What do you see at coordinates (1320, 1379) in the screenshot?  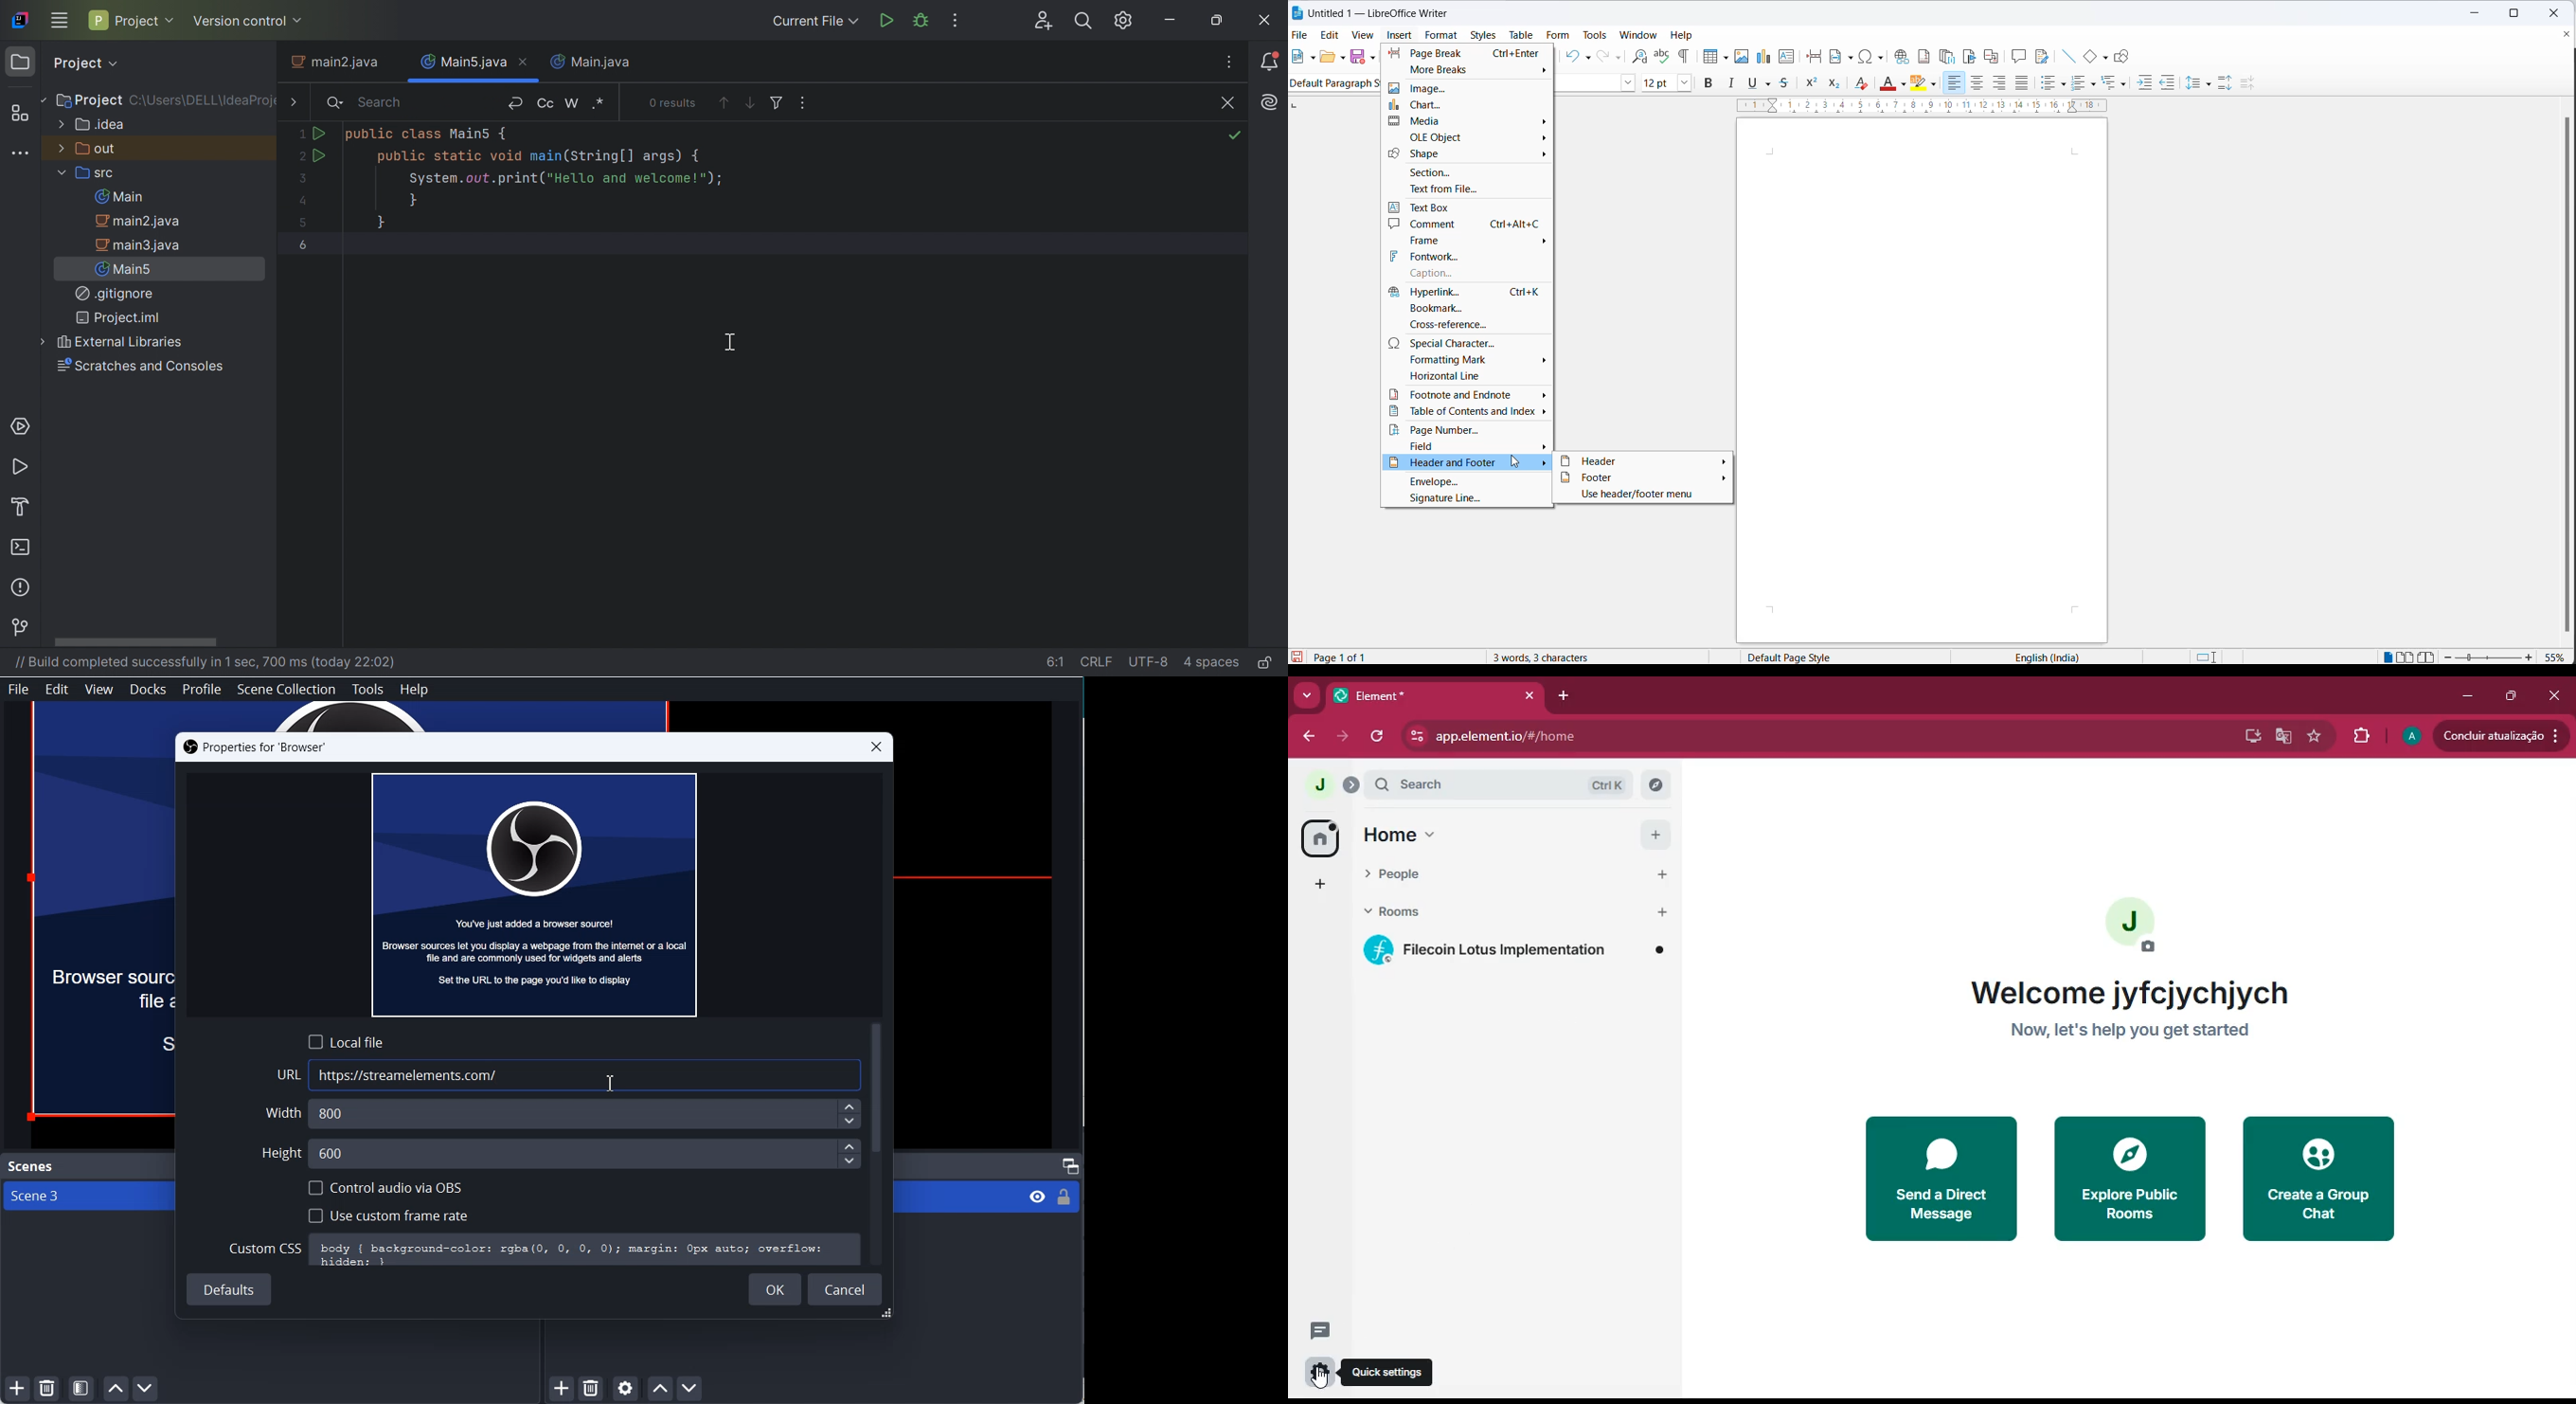 I see `cursor` at bounding box center [1320, 1379].